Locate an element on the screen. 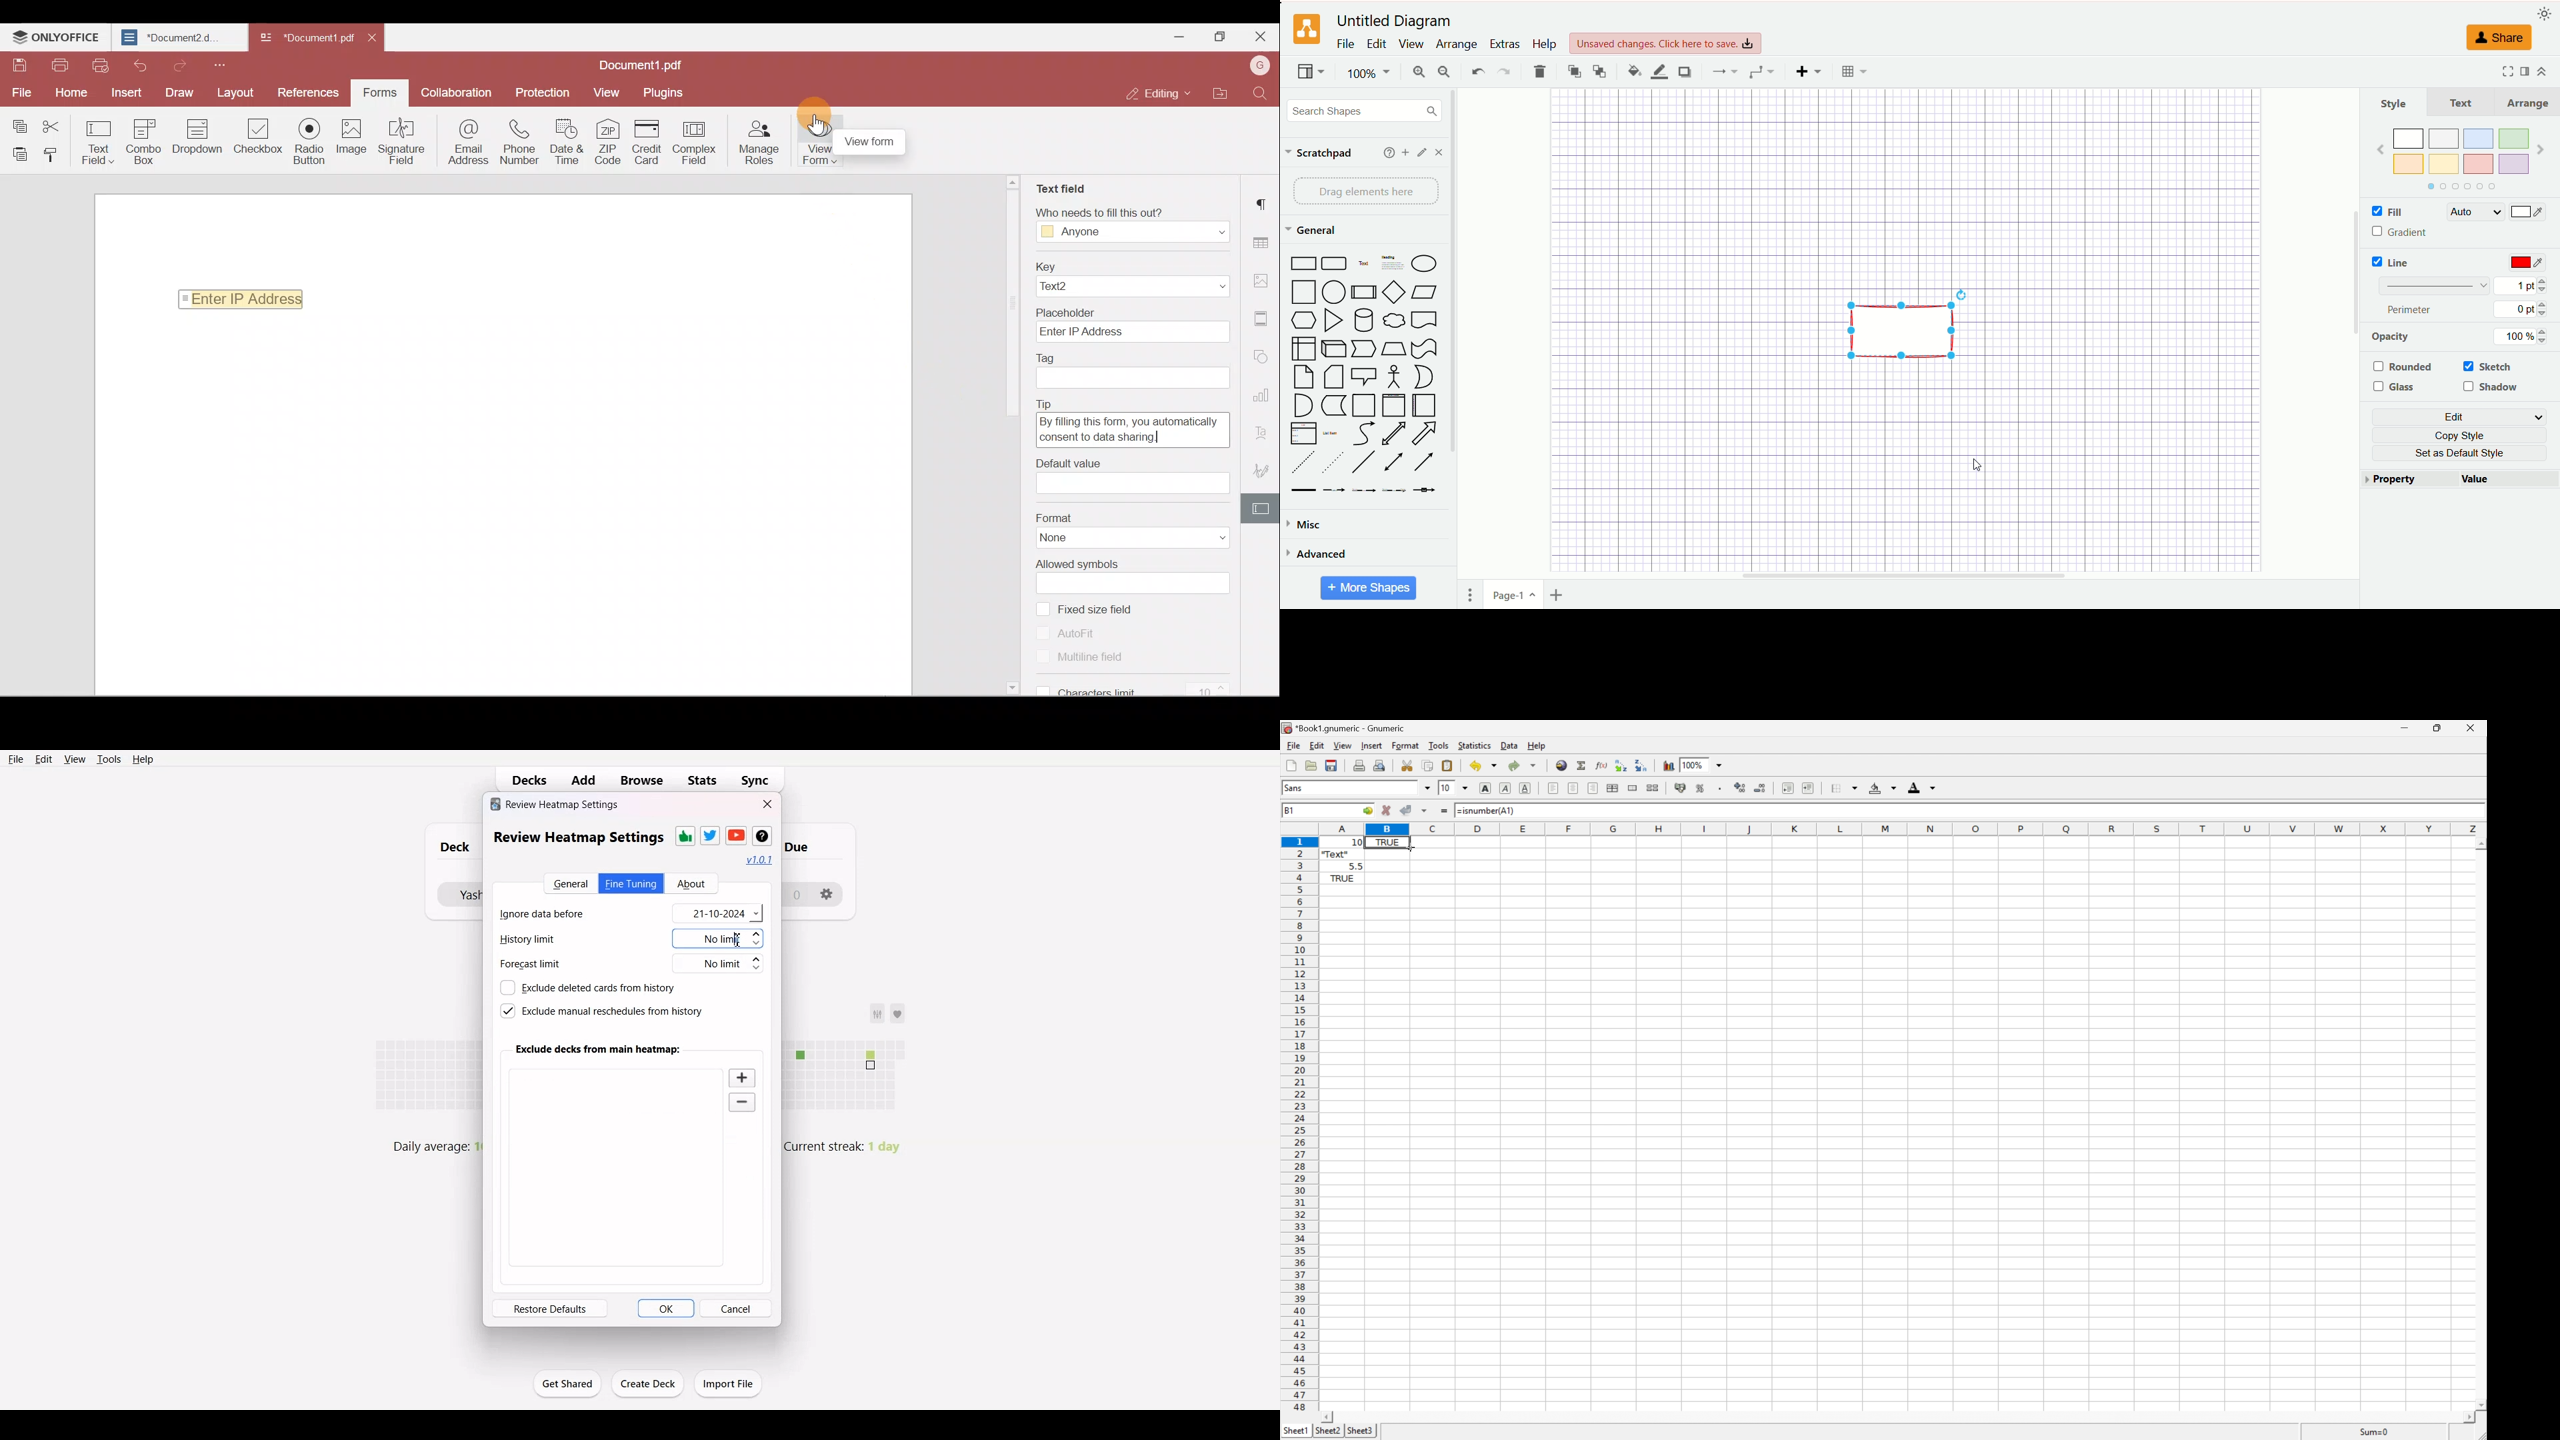  color is located at coordinates (2527, 263).